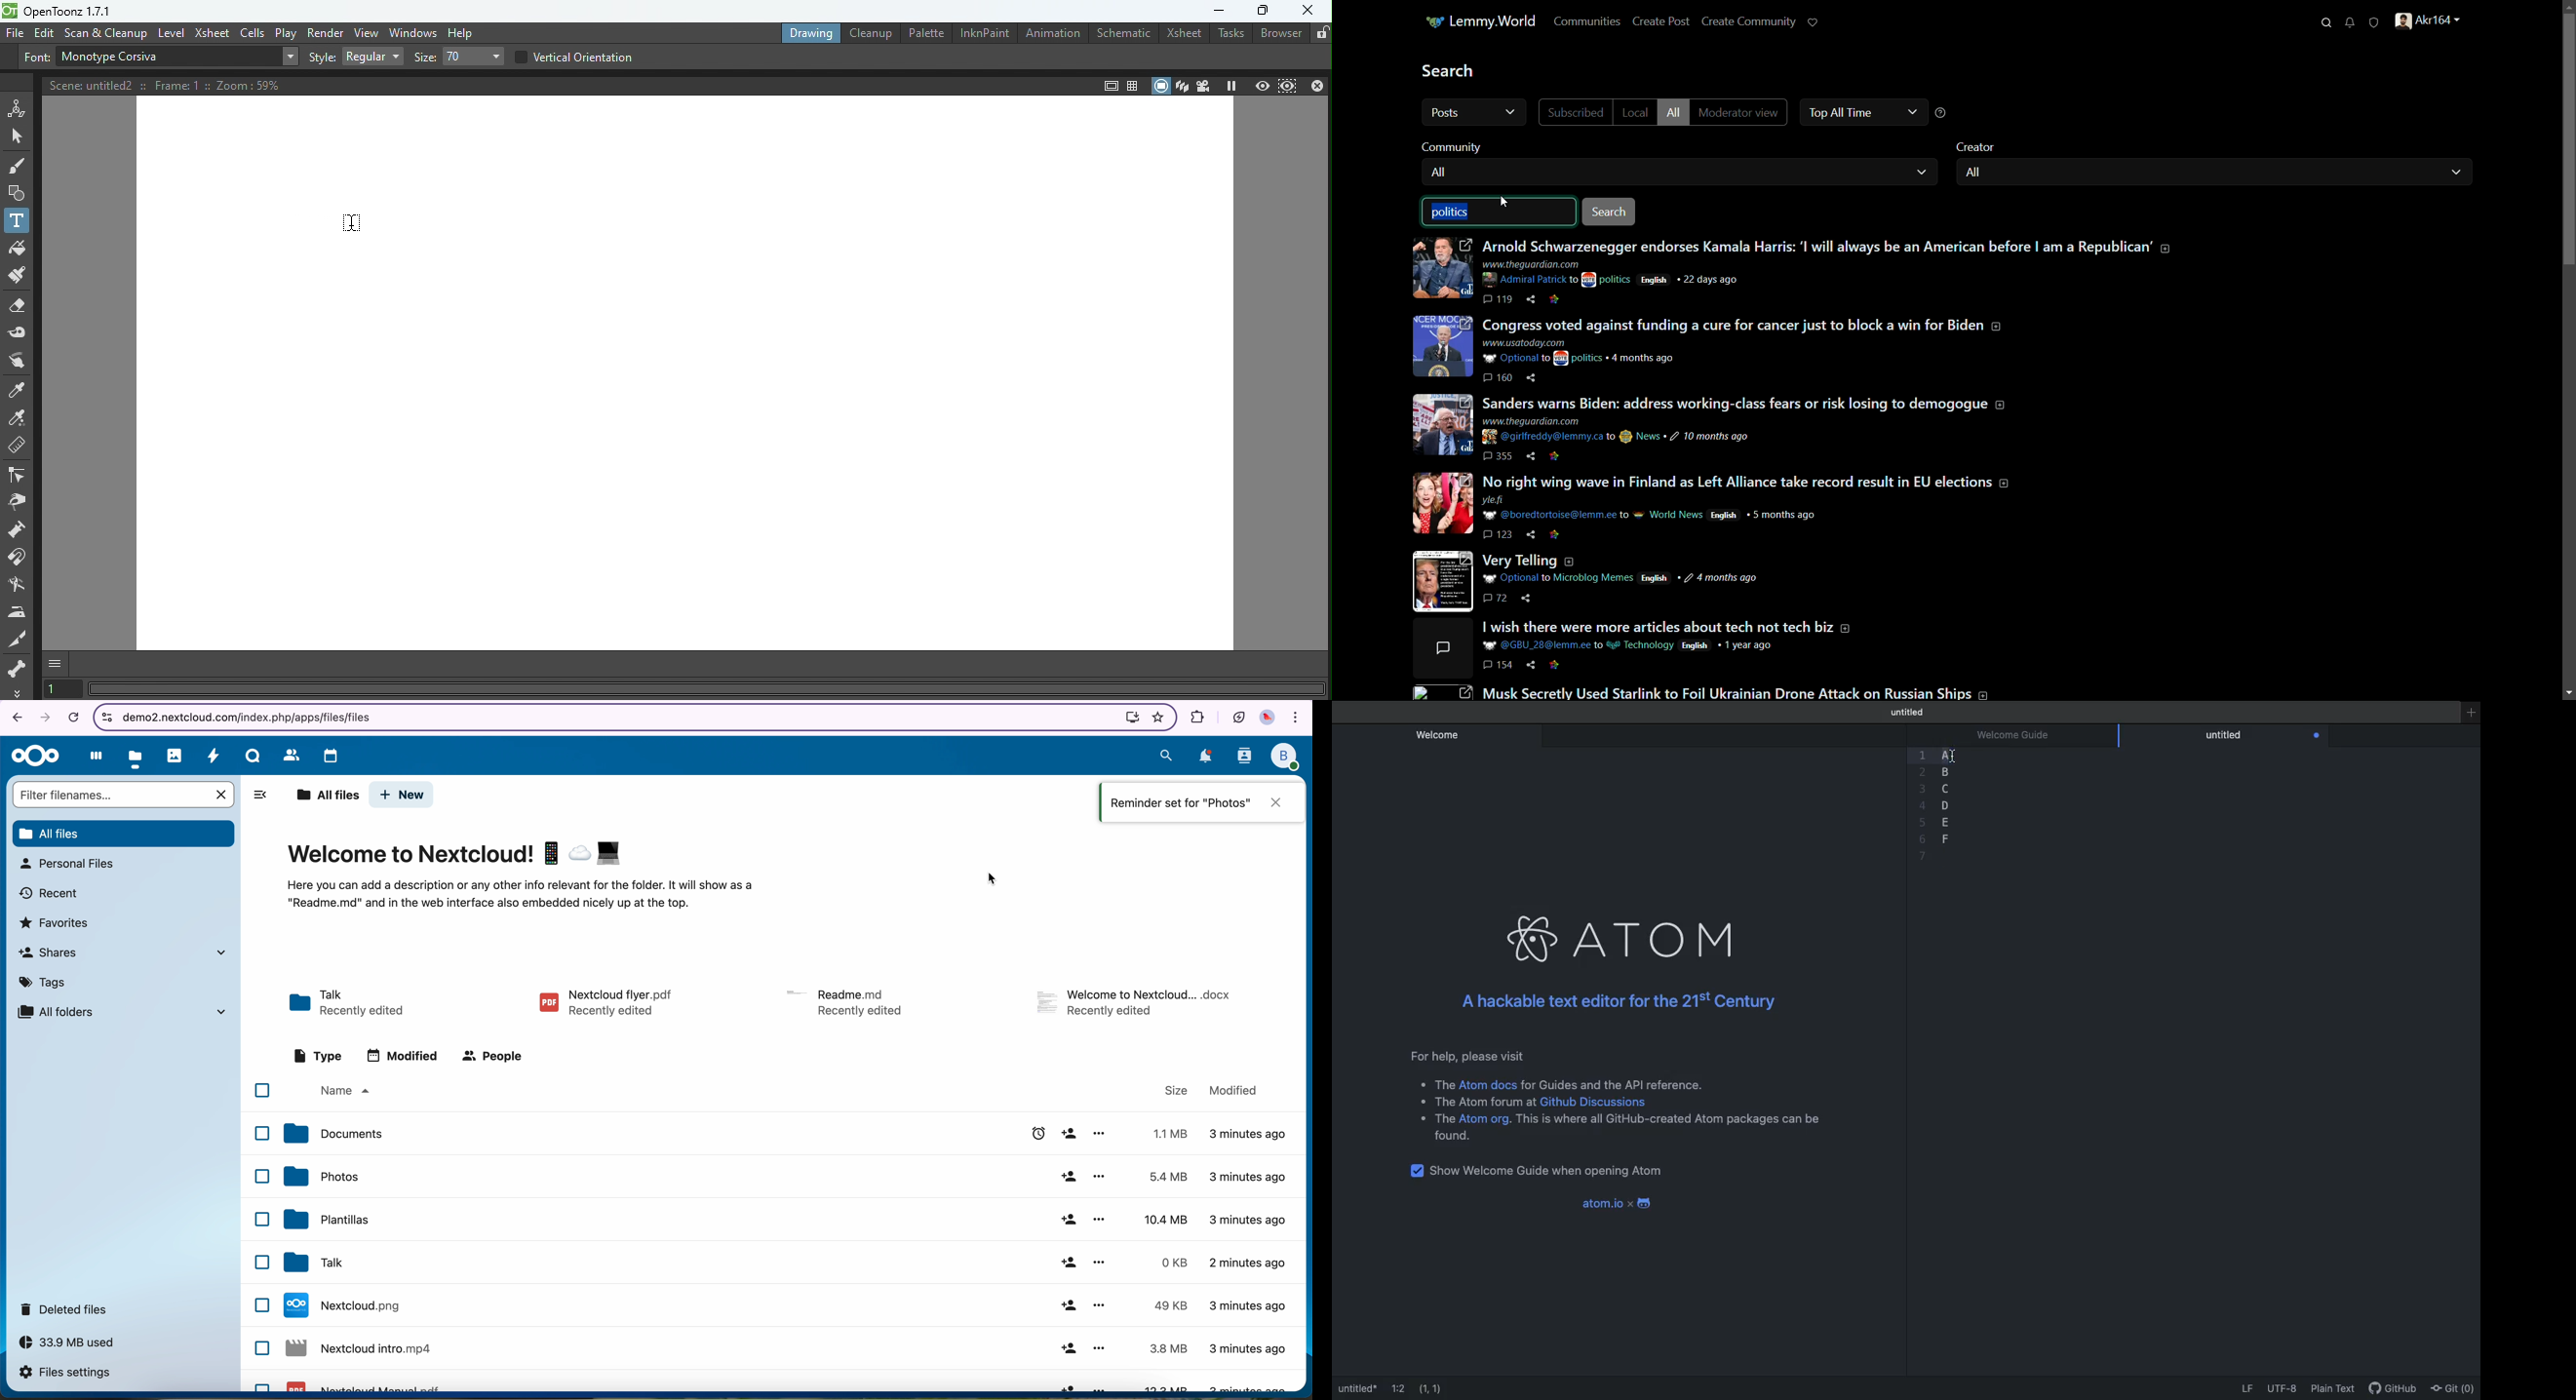  Describe the element at coordinates (163, 85) in the screenshot. I see `Scene details` at that location.